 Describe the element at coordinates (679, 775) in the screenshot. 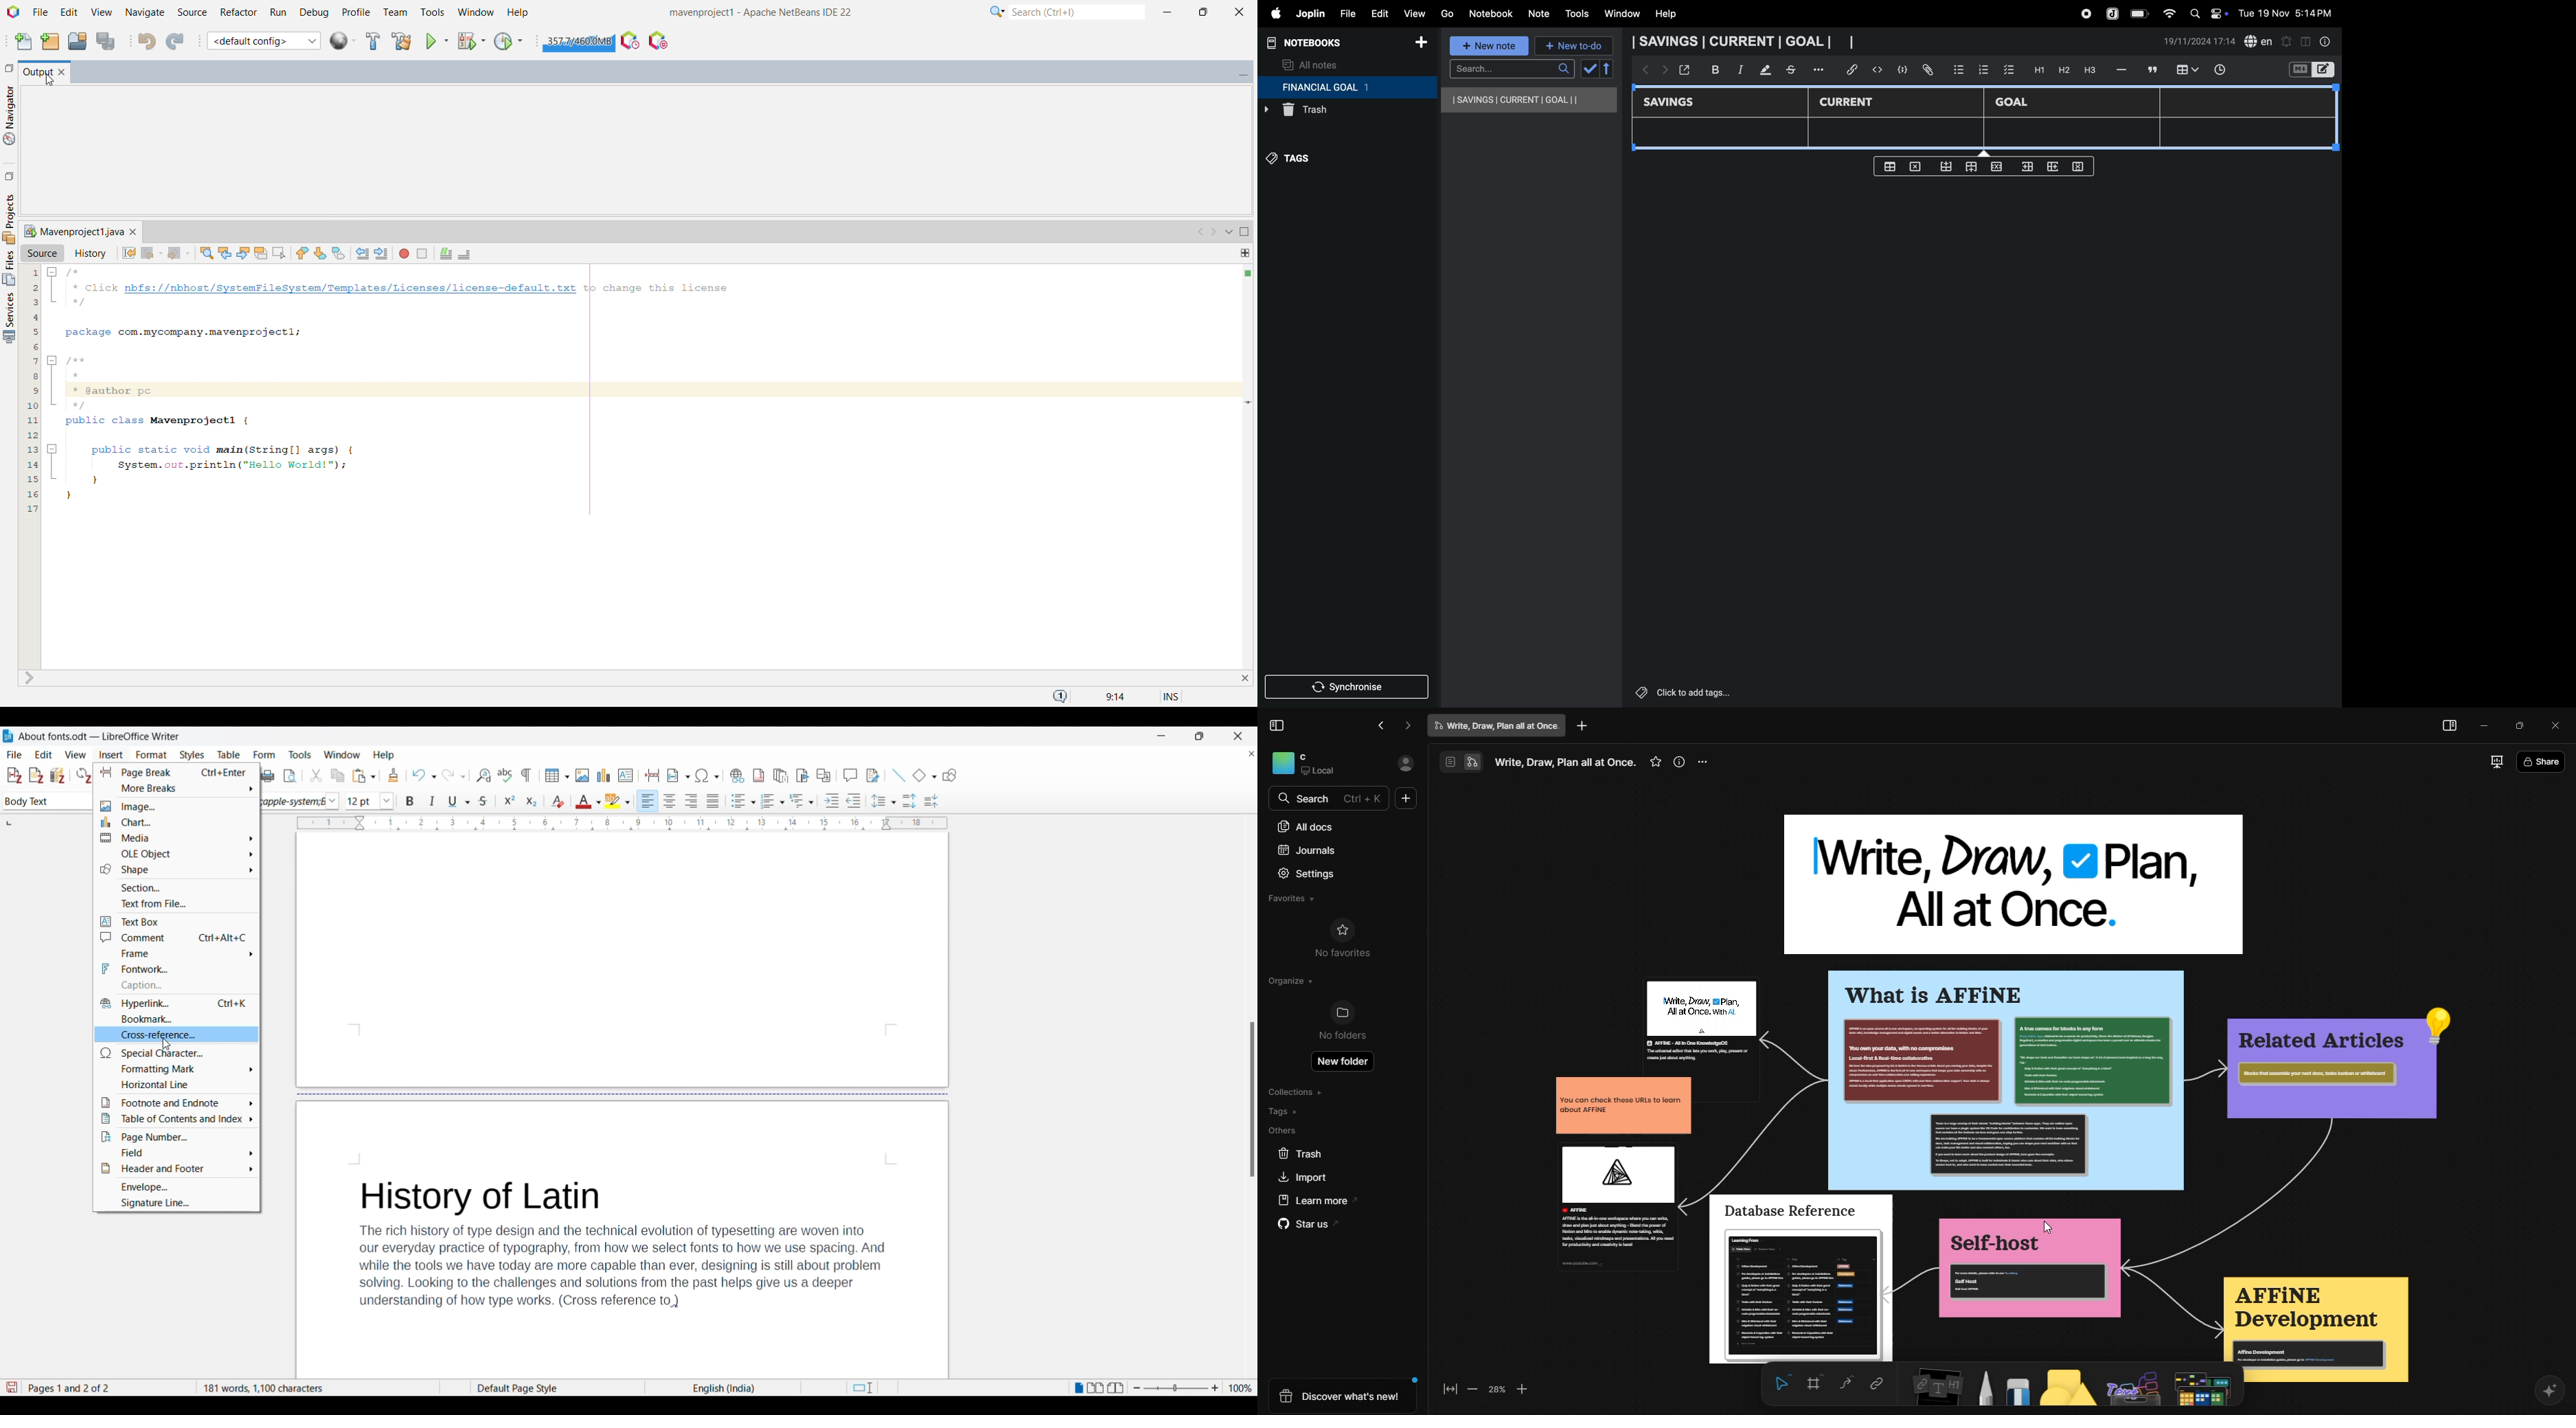

I see `Insert field options` at that location.